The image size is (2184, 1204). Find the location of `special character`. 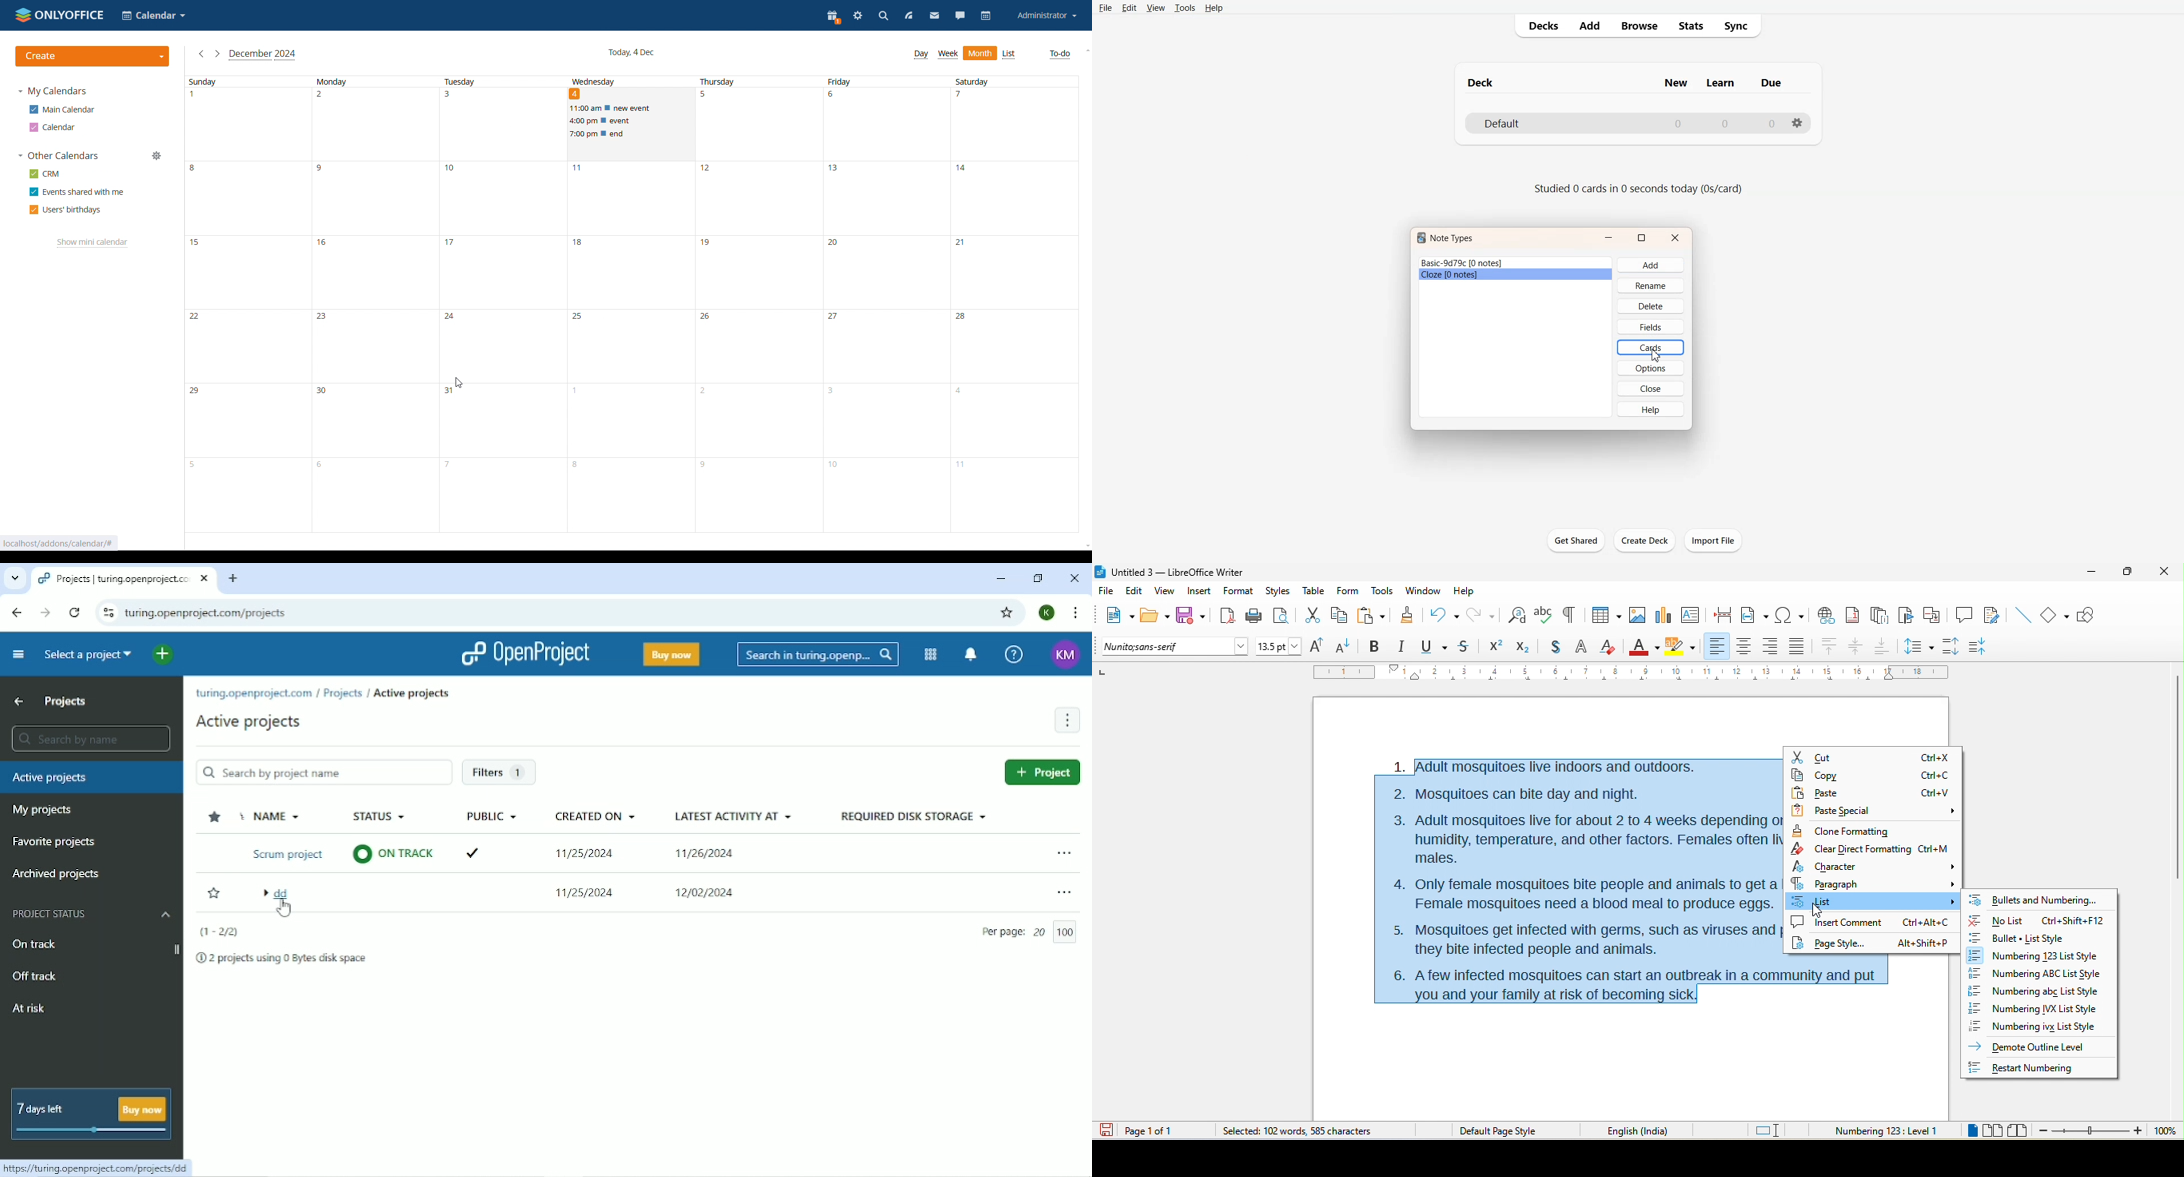

special character is located at coordinates (1790, 615).